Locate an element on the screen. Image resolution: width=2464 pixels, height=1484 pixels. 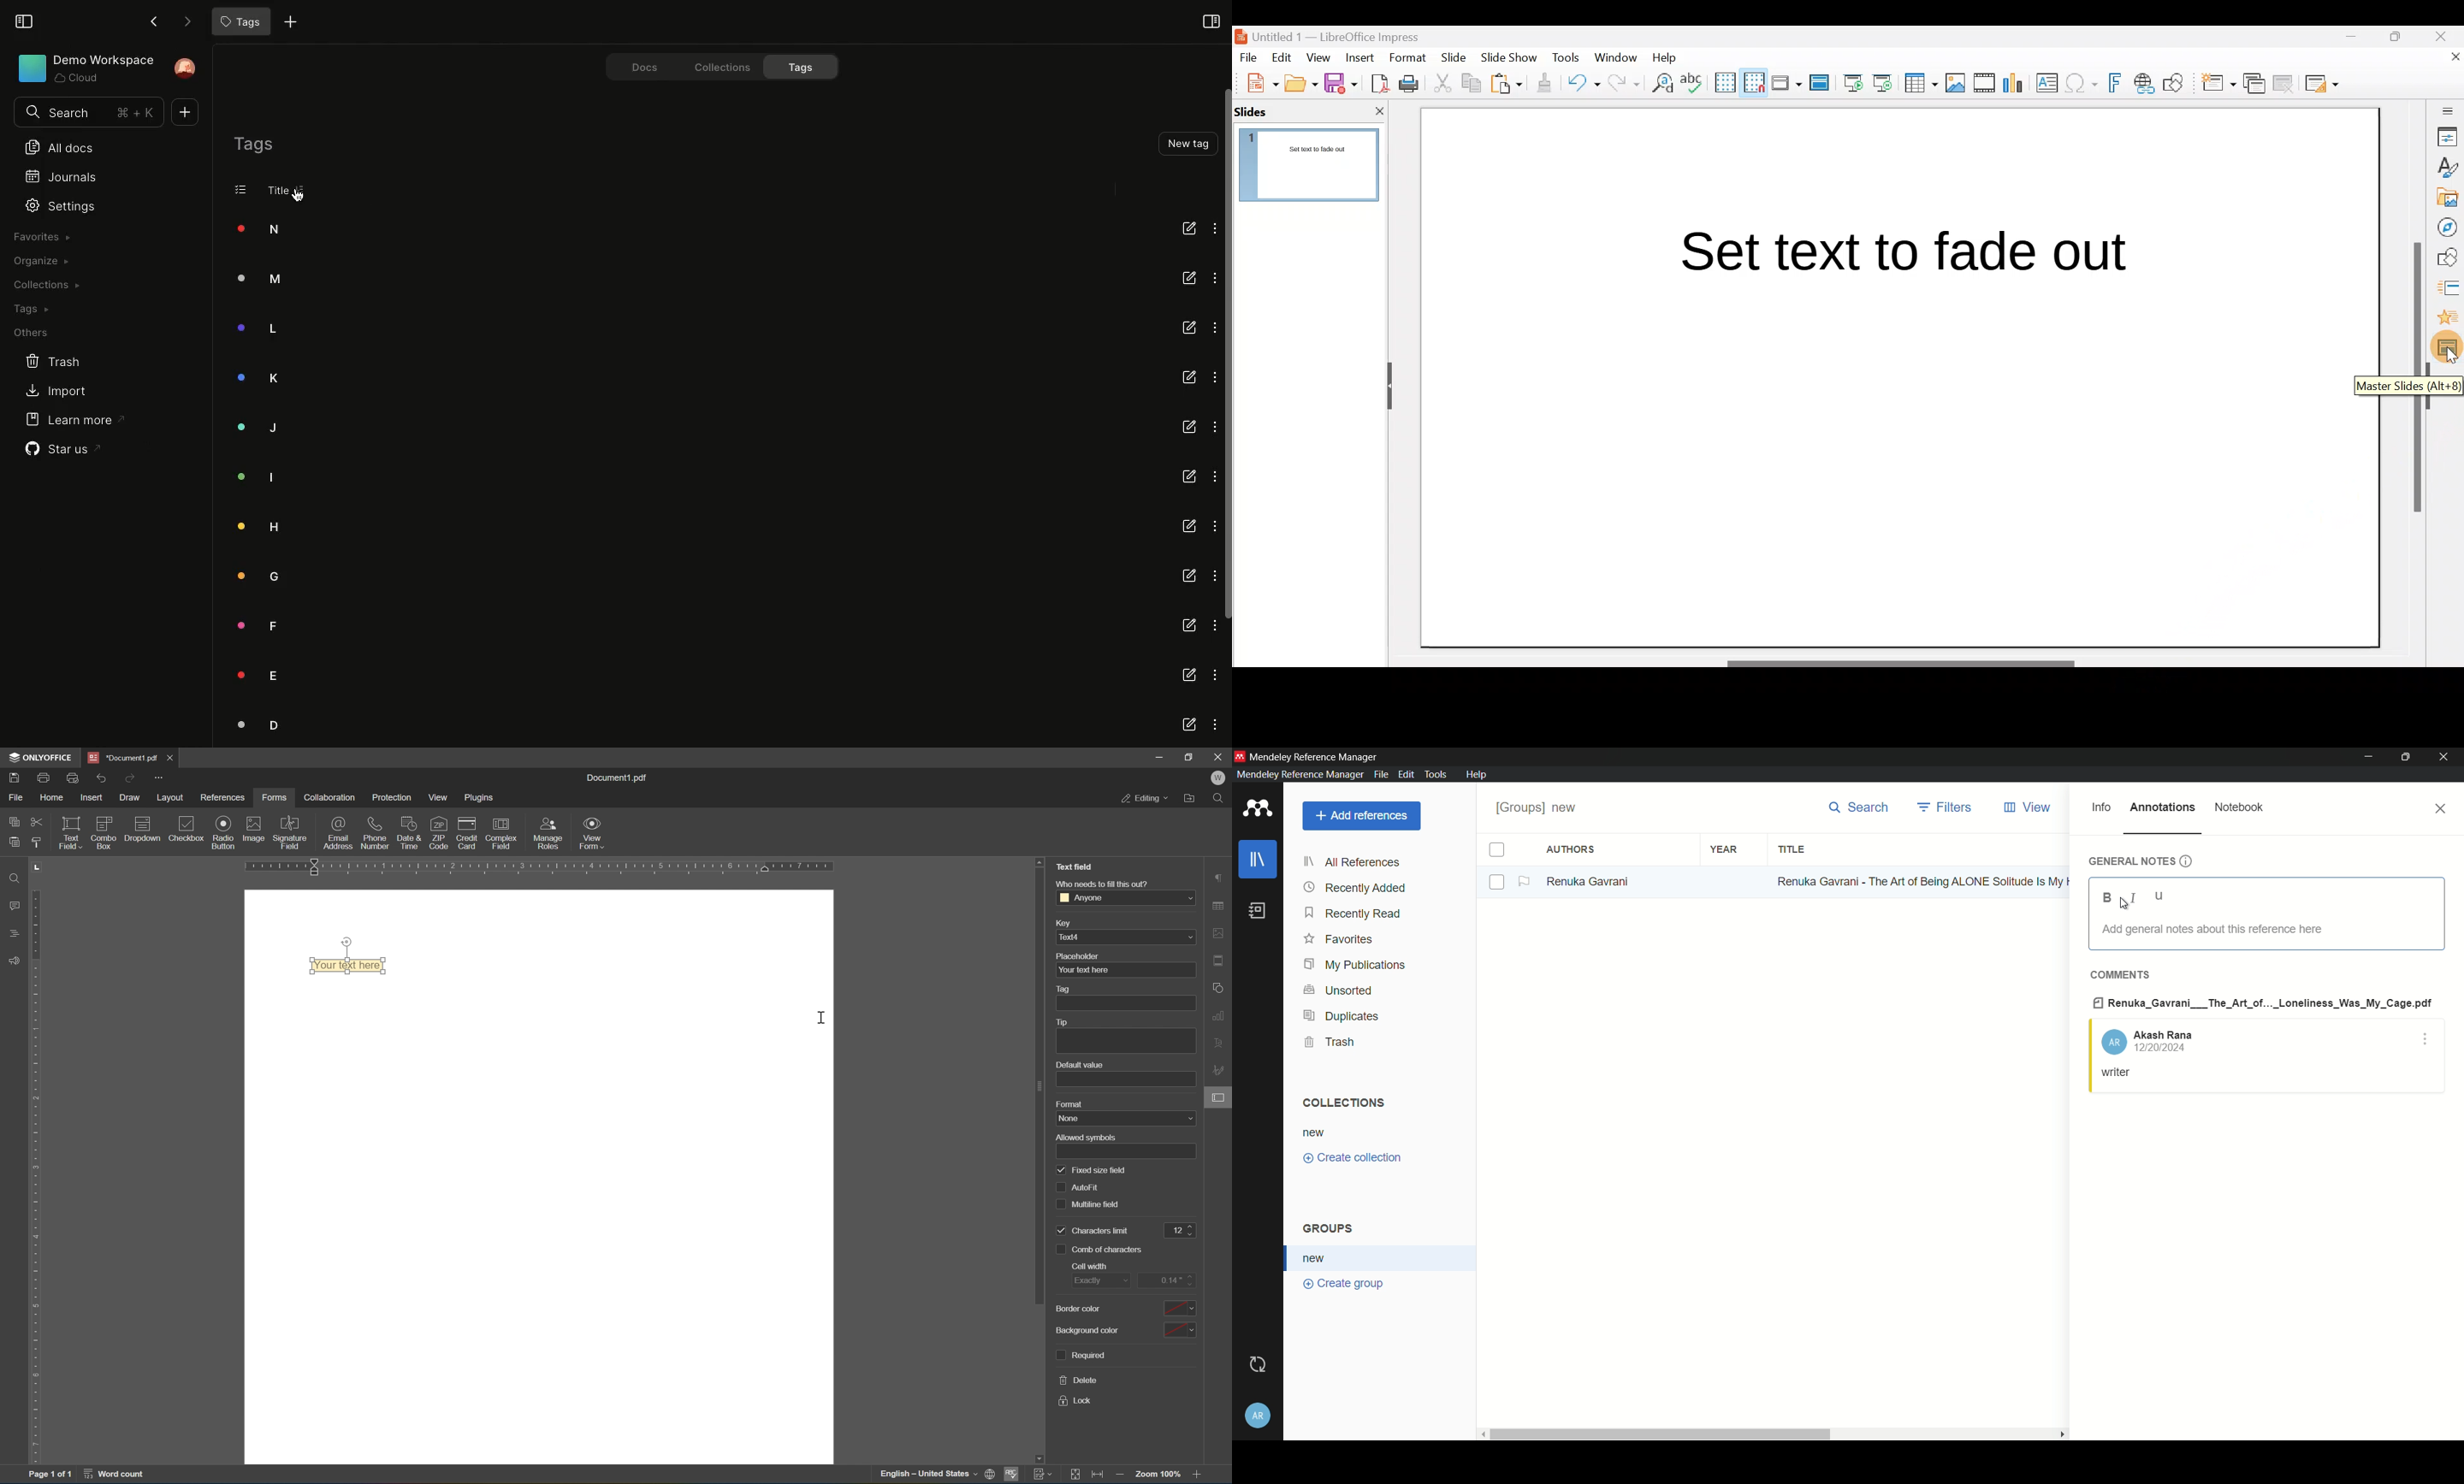
groups new is located at coordinates (1541, 807).